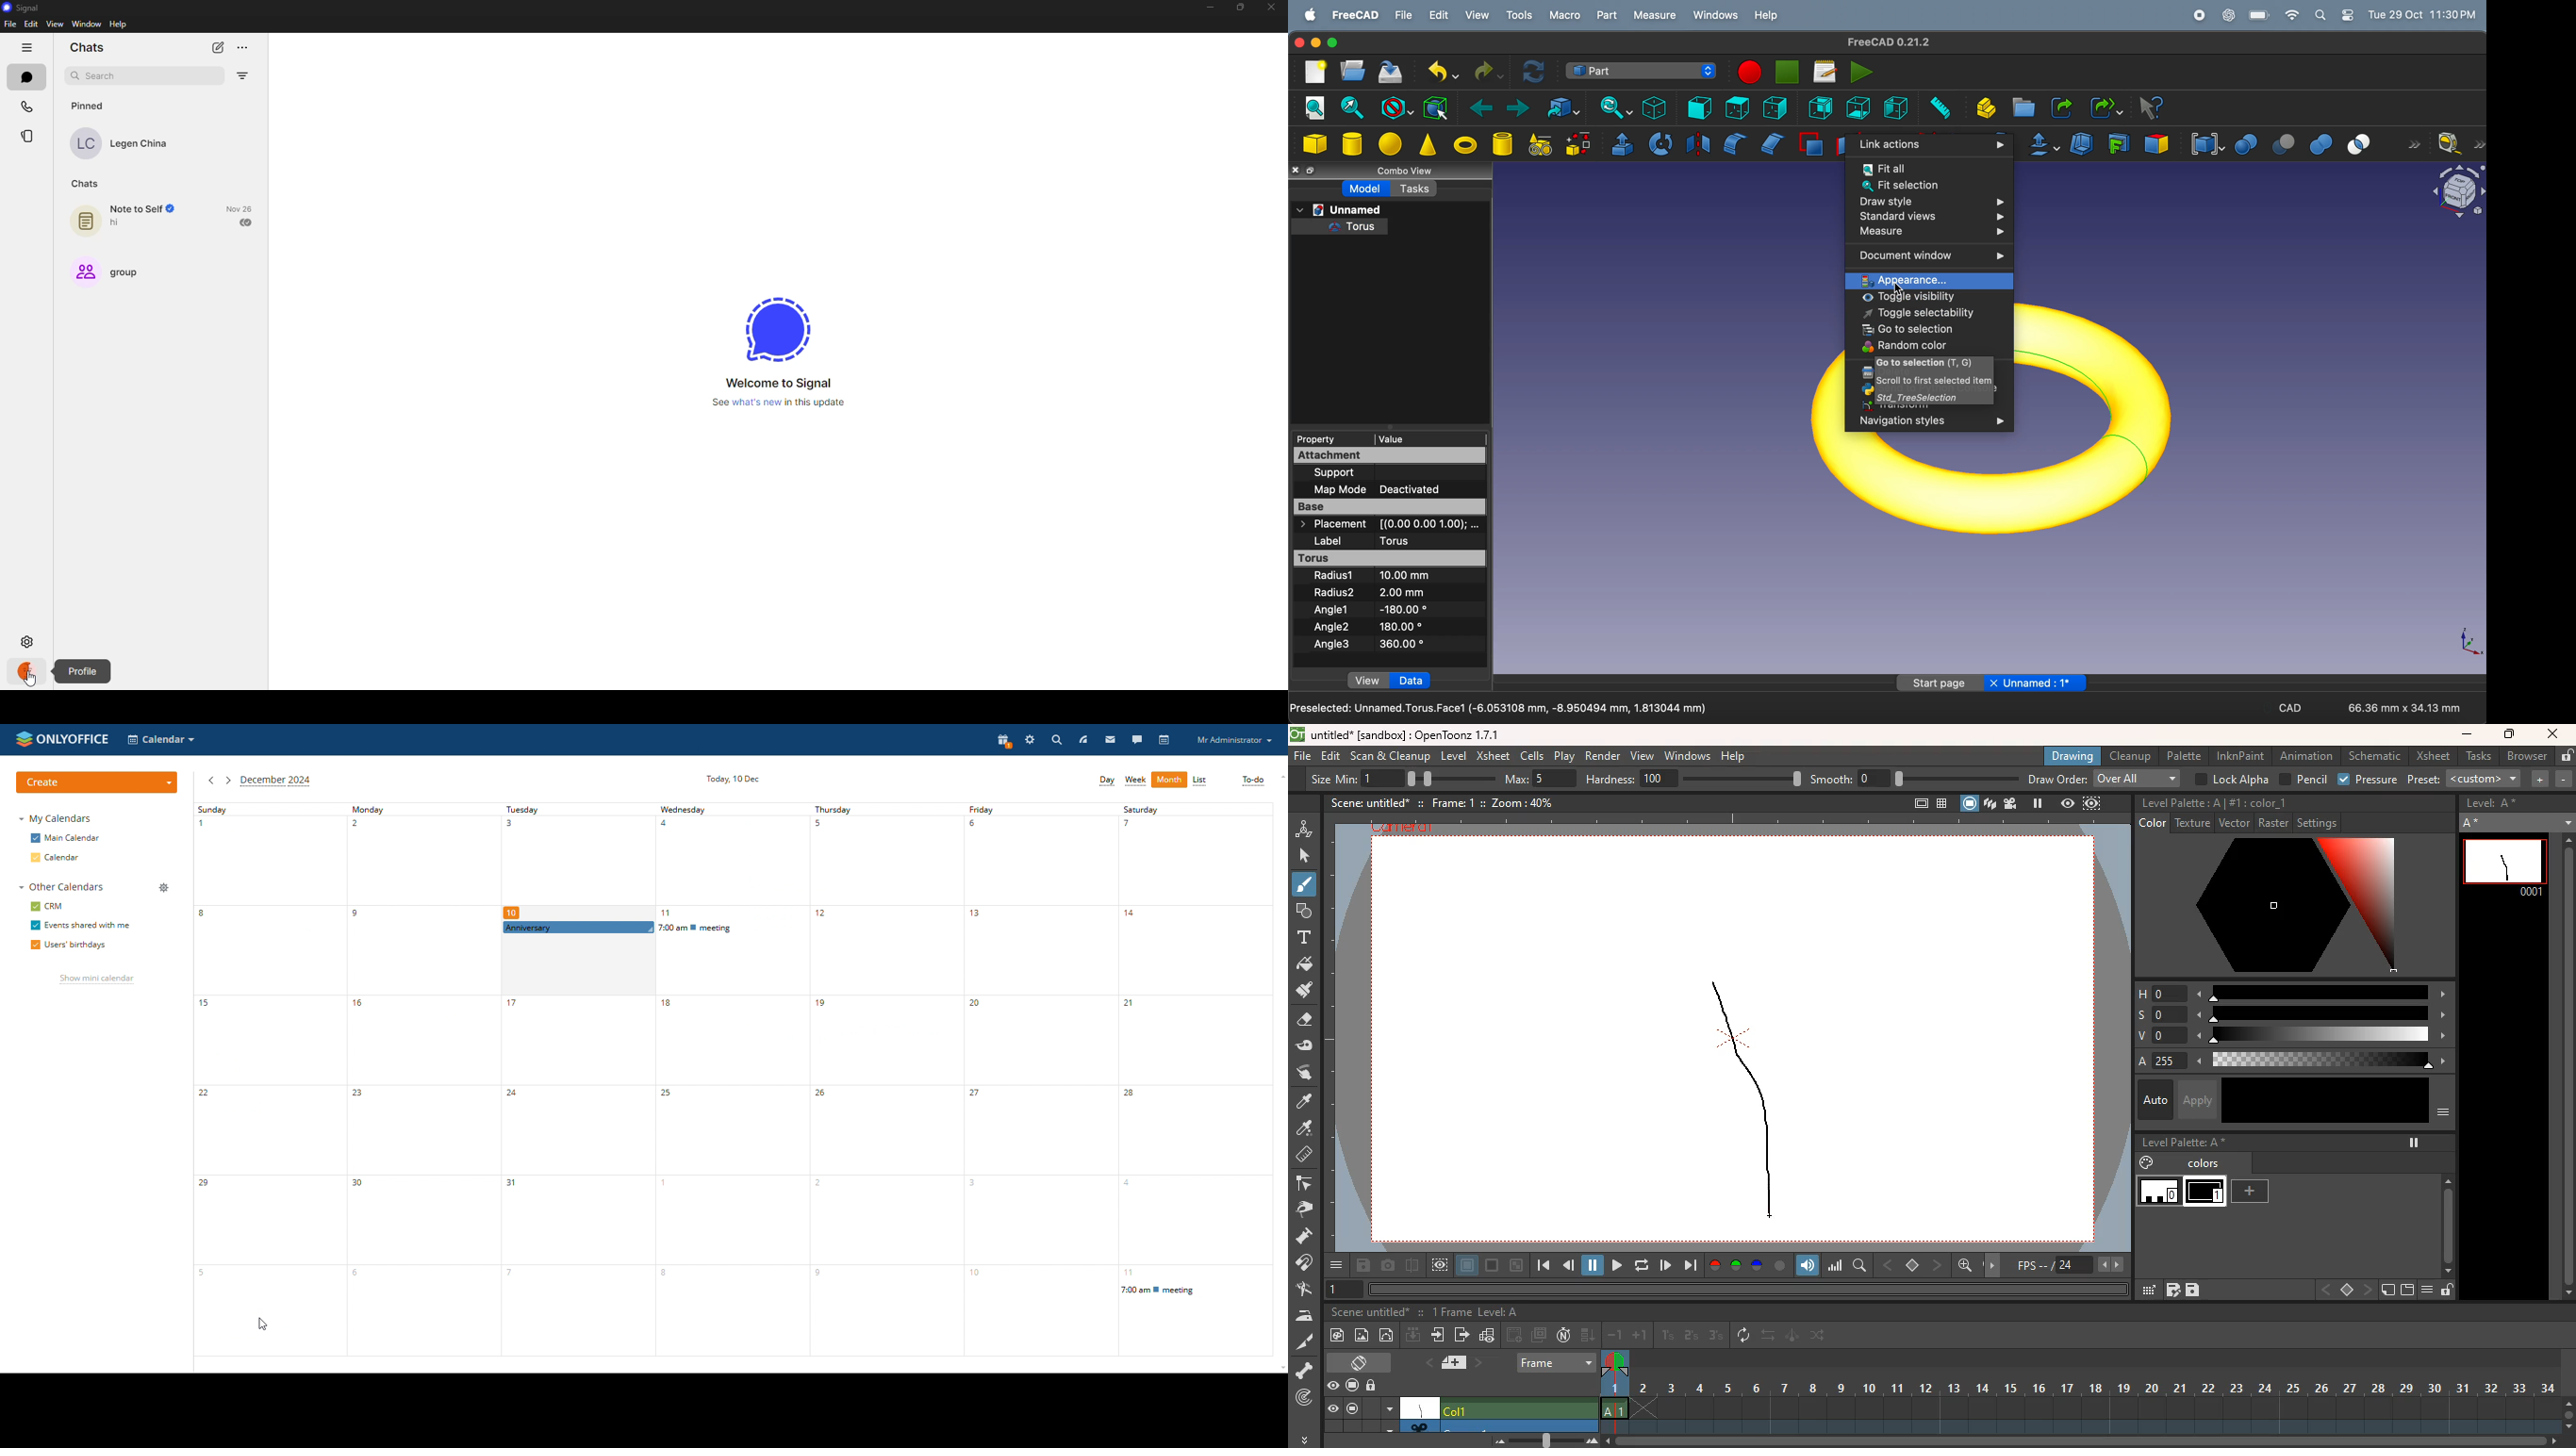 This screenshot has height=1456, width=2576. I want to click on logo, so click(62, 739).